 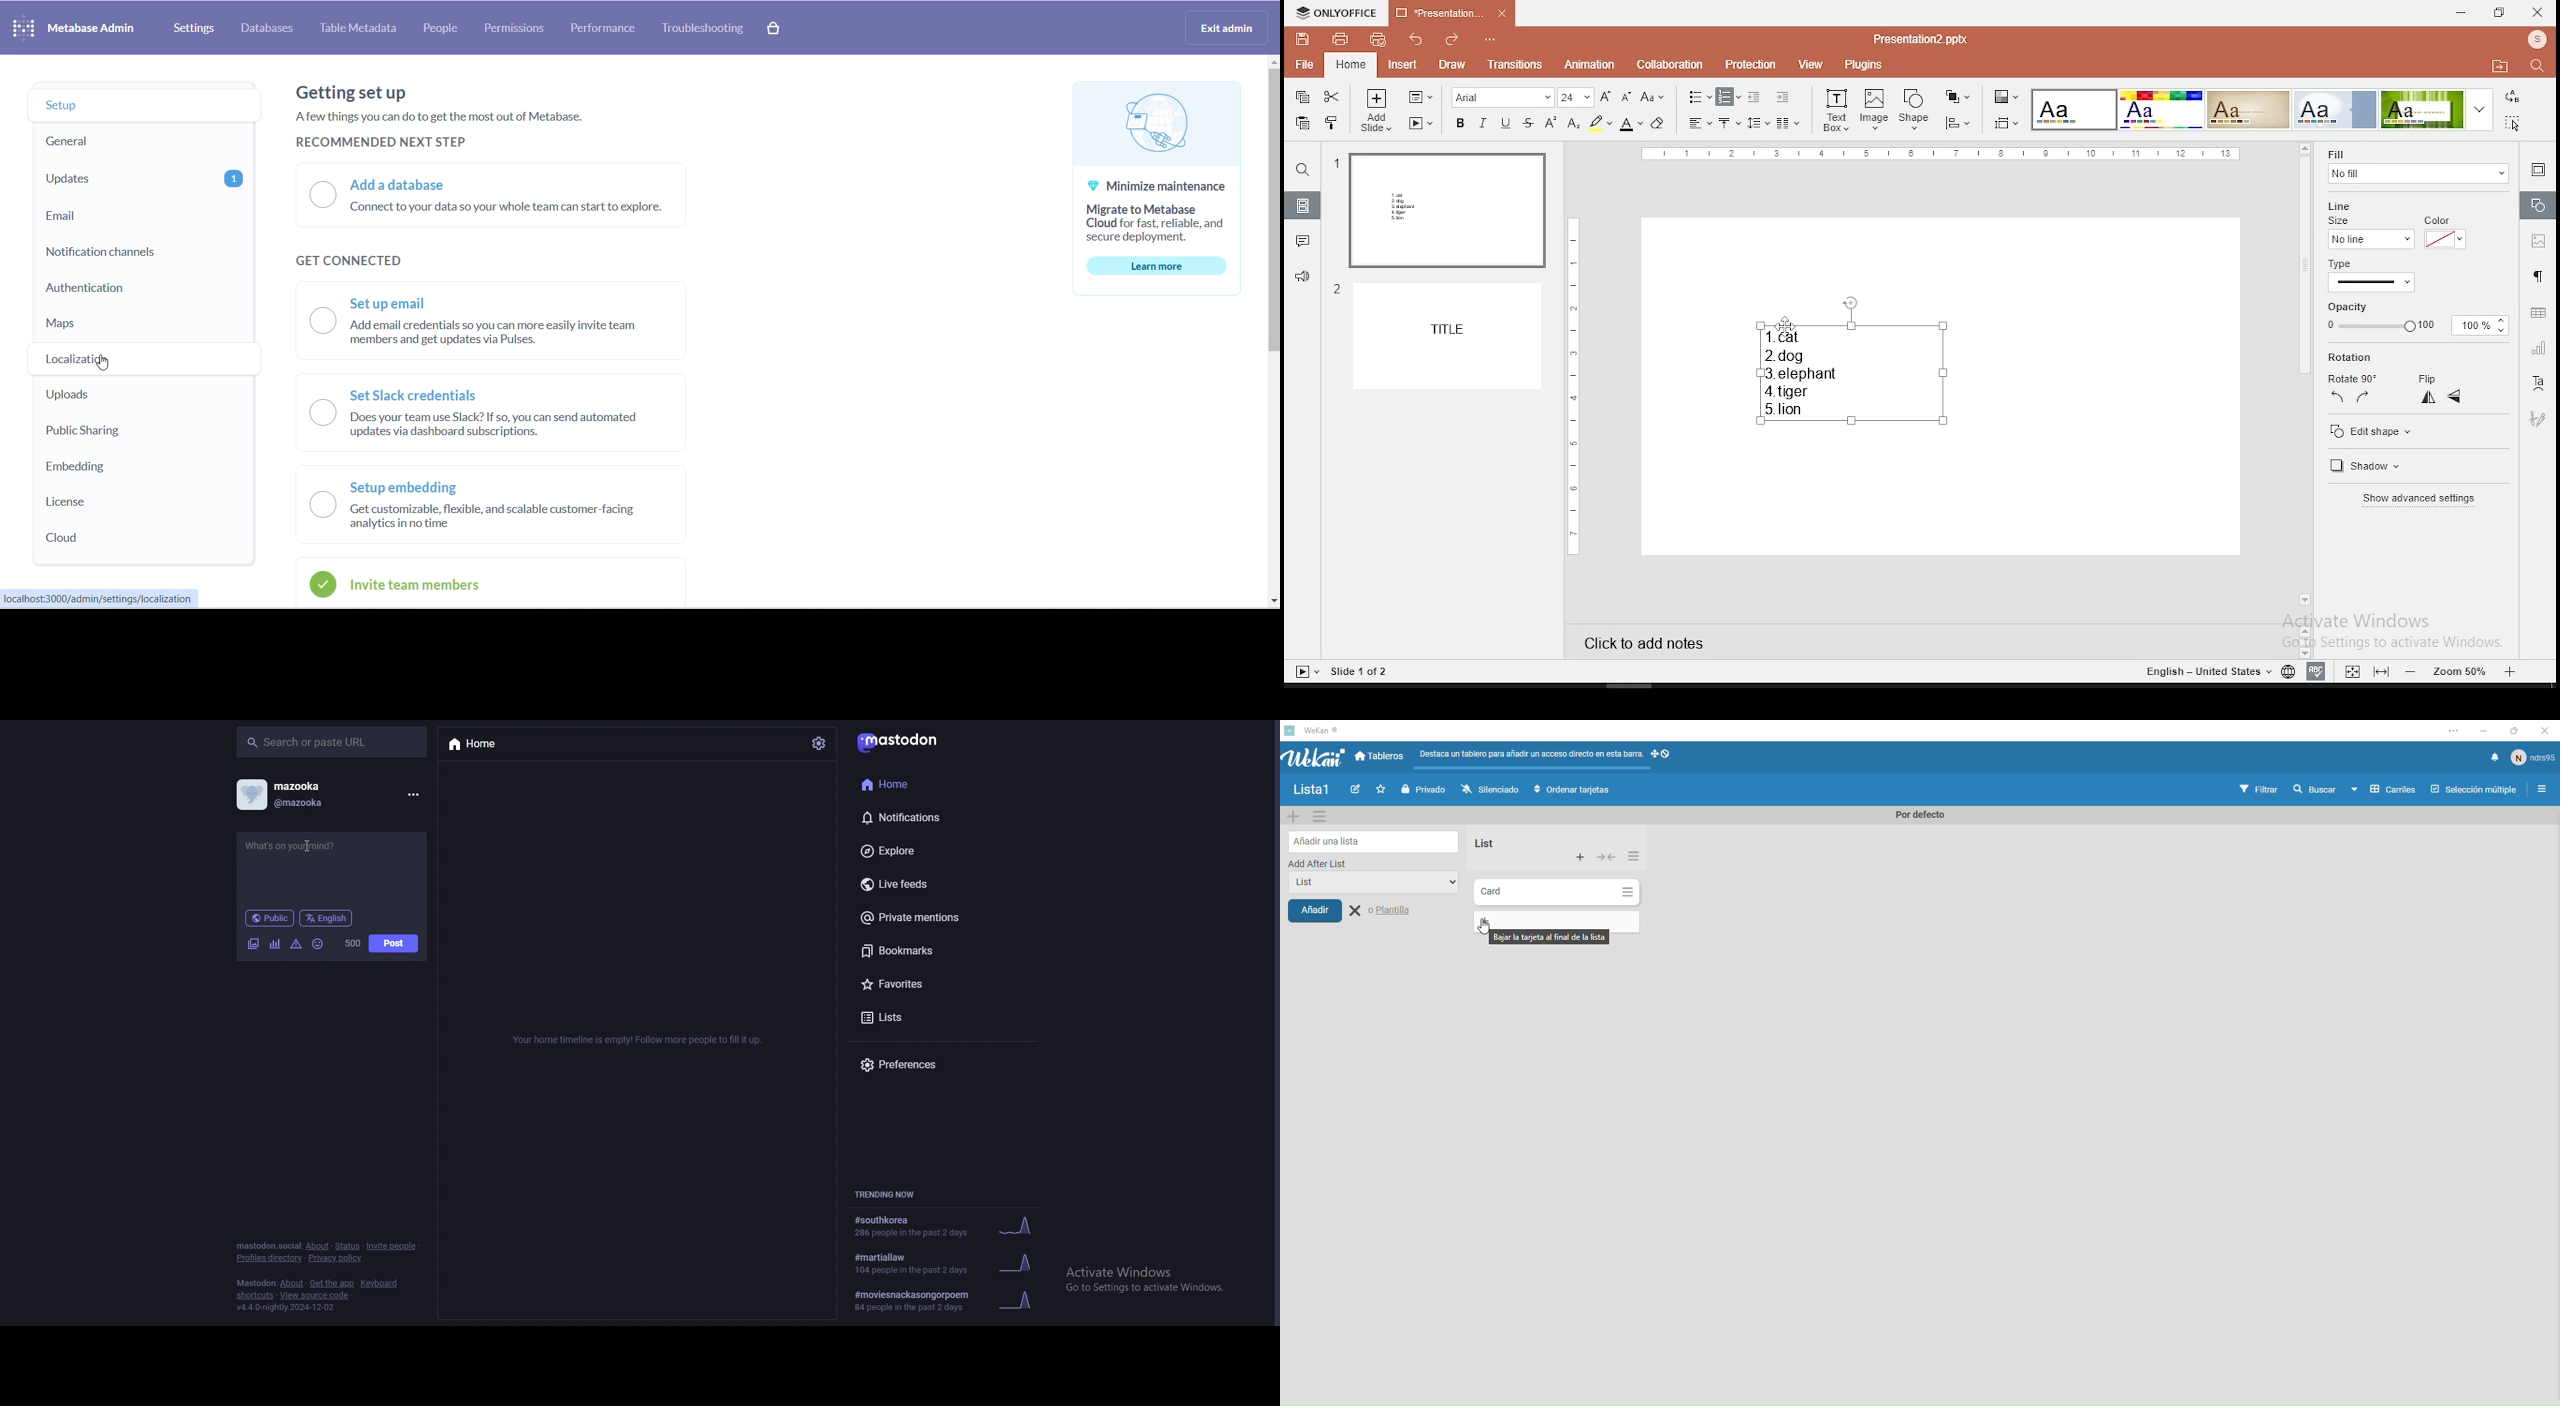 I want to click on trending, so click(x=947, y=1301).